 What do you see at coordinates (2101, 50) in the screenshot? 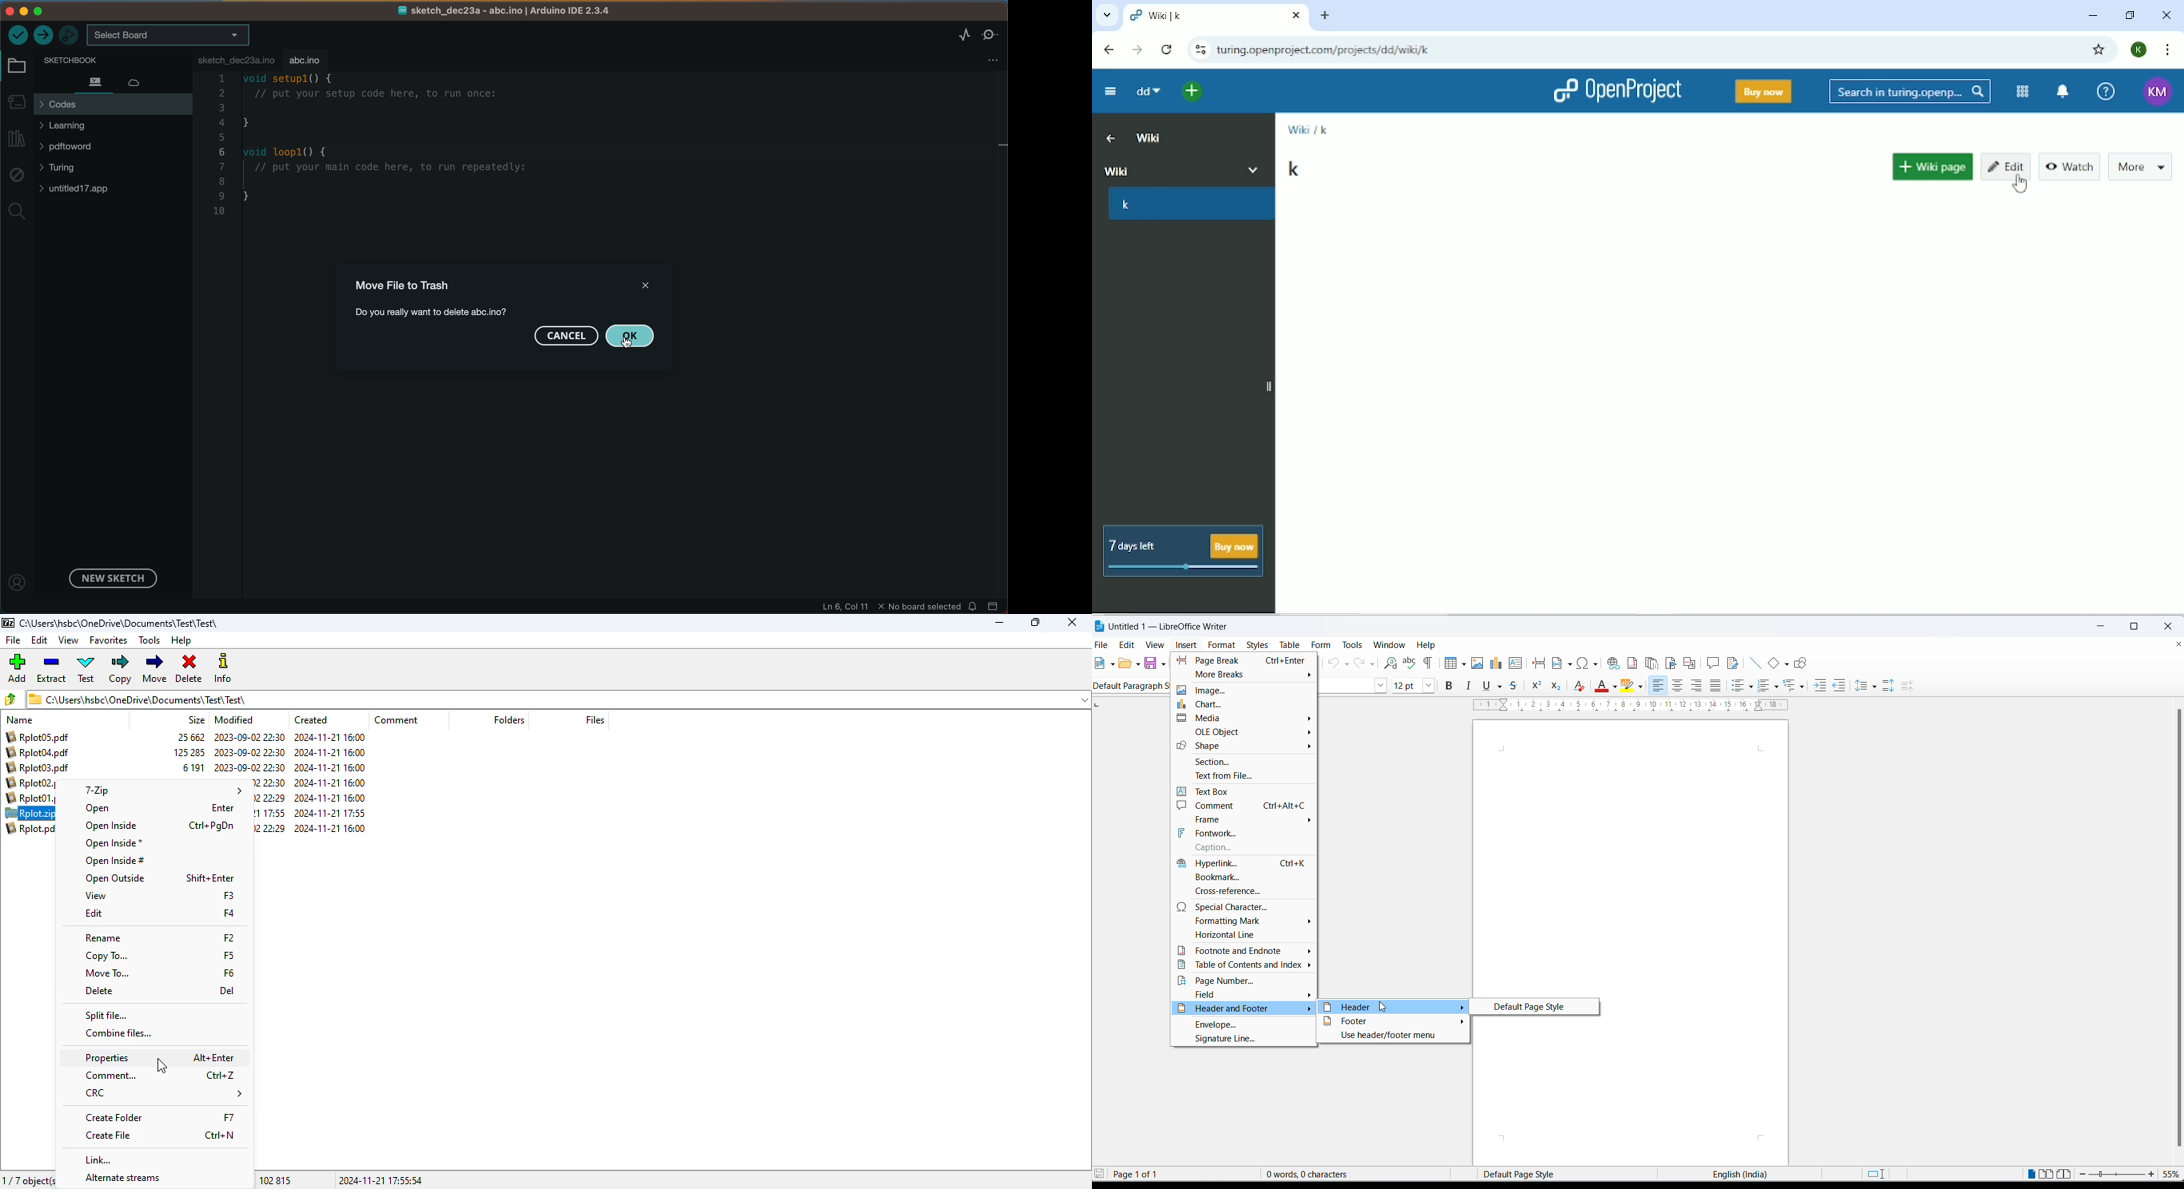
I see `Bookmark this tab` at bounding box center [2101, 50].